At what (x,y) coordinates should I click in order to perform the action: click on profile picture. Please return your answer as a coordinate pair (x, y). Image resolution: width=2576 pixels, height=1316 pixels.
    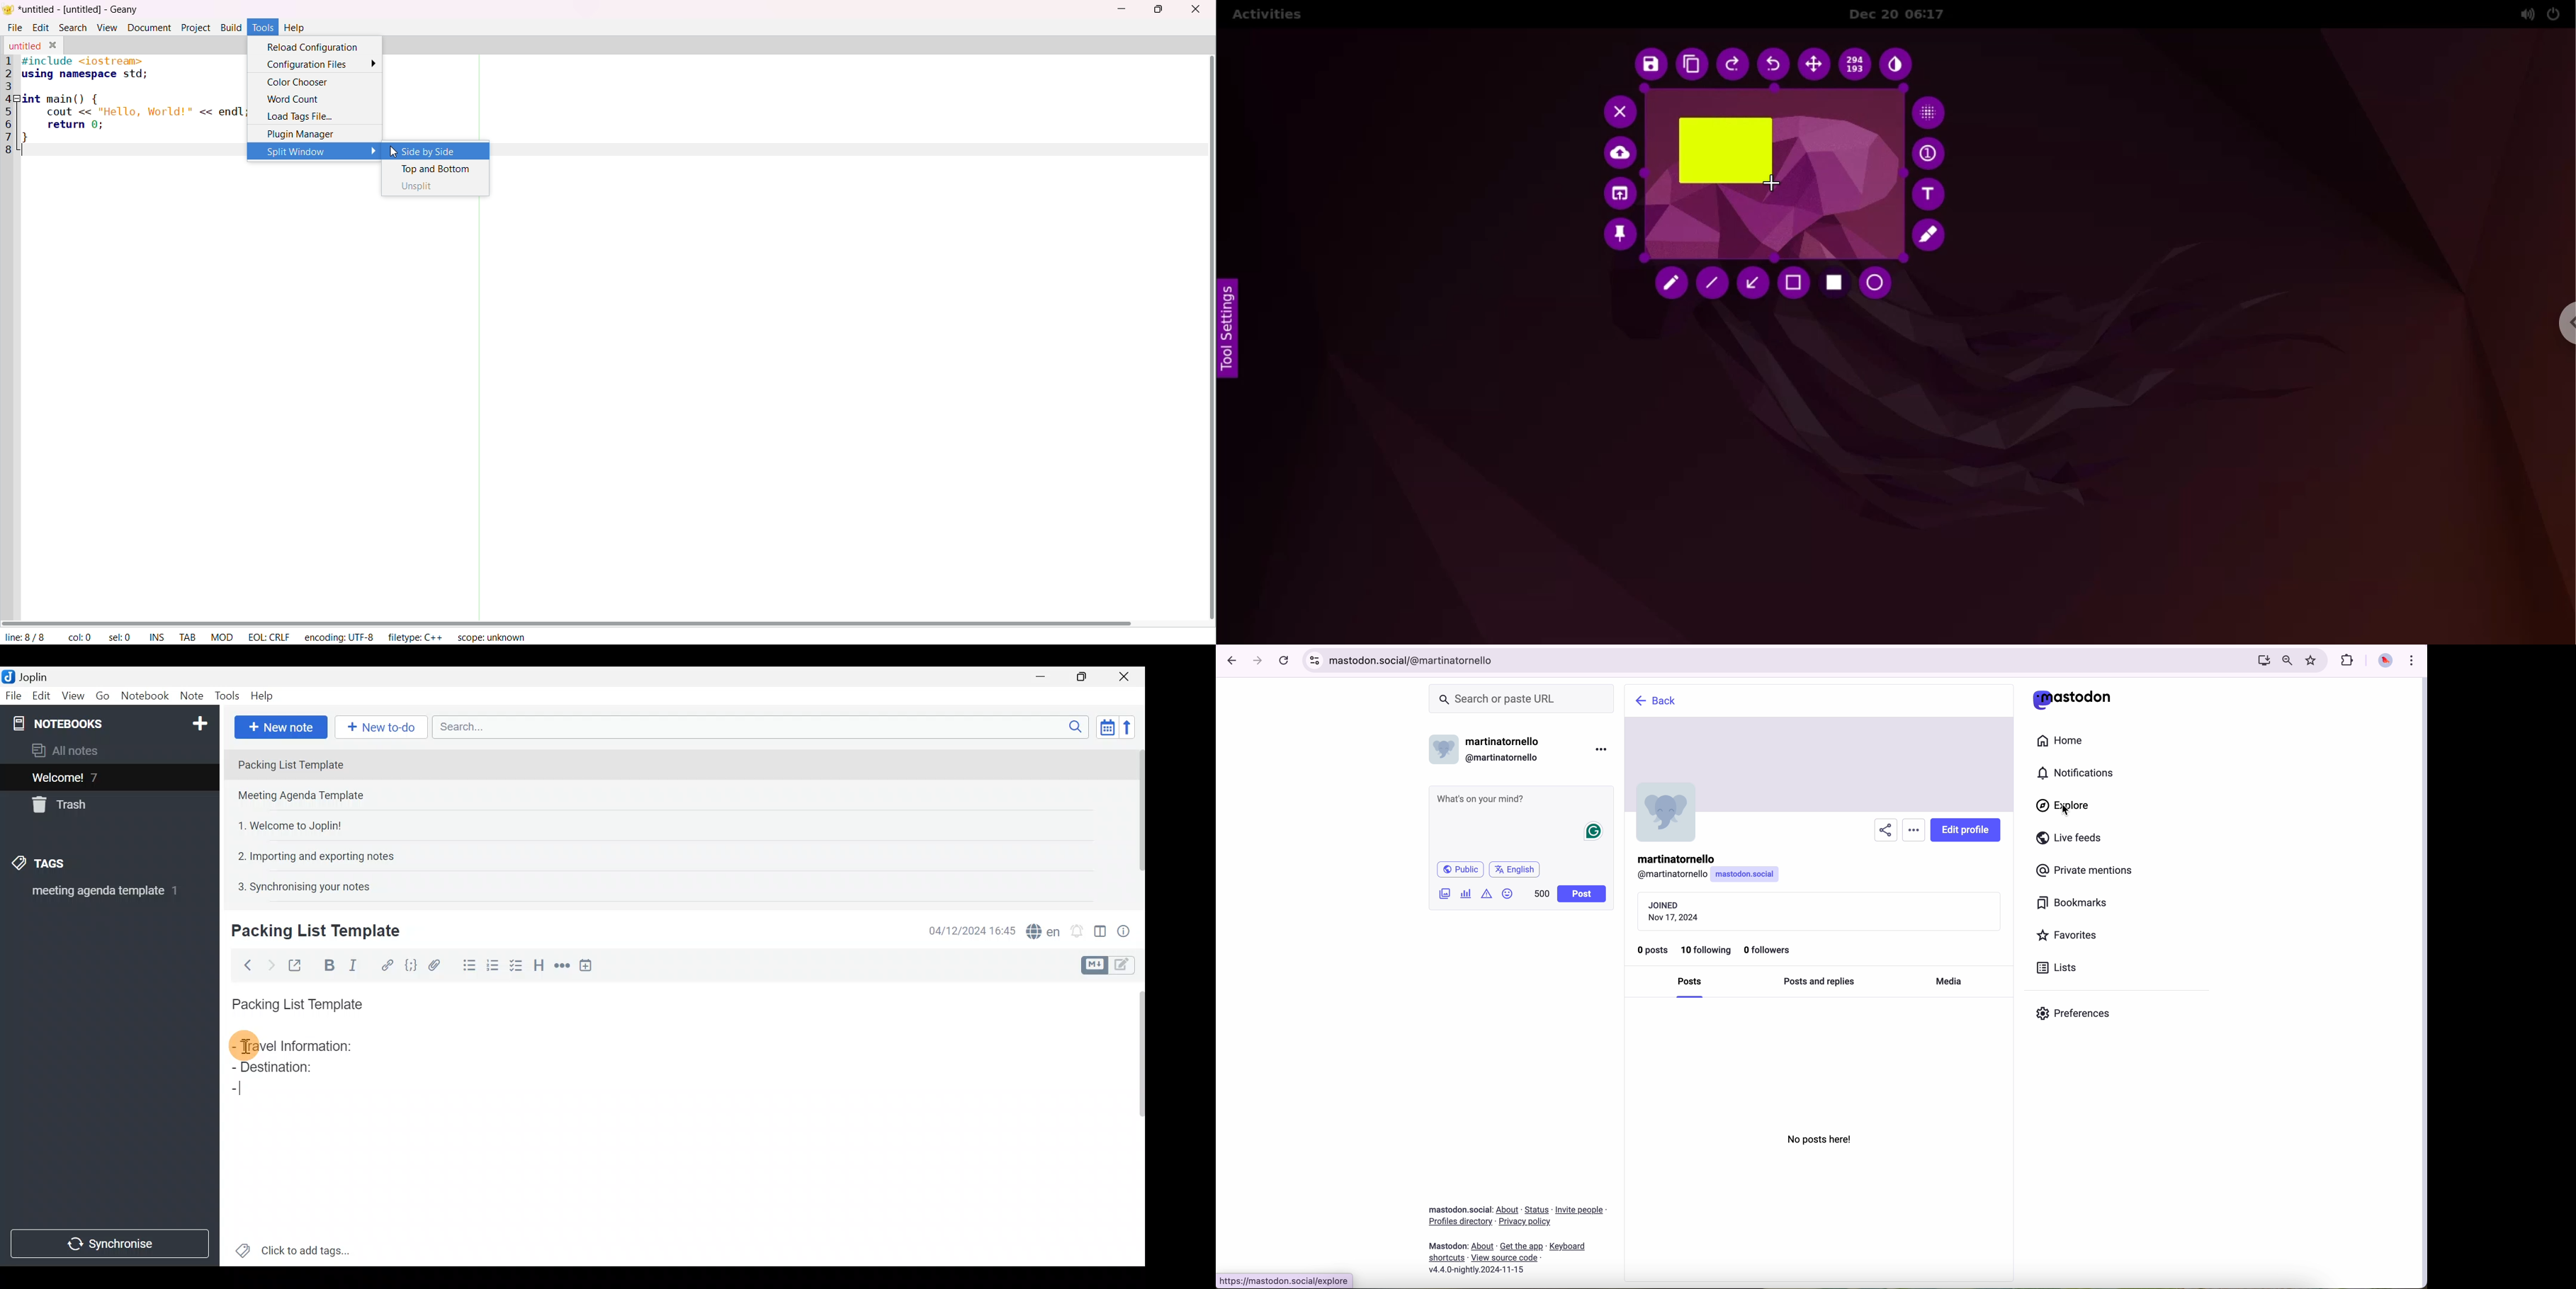
    Looking at the image, I should click on (2385, 662).